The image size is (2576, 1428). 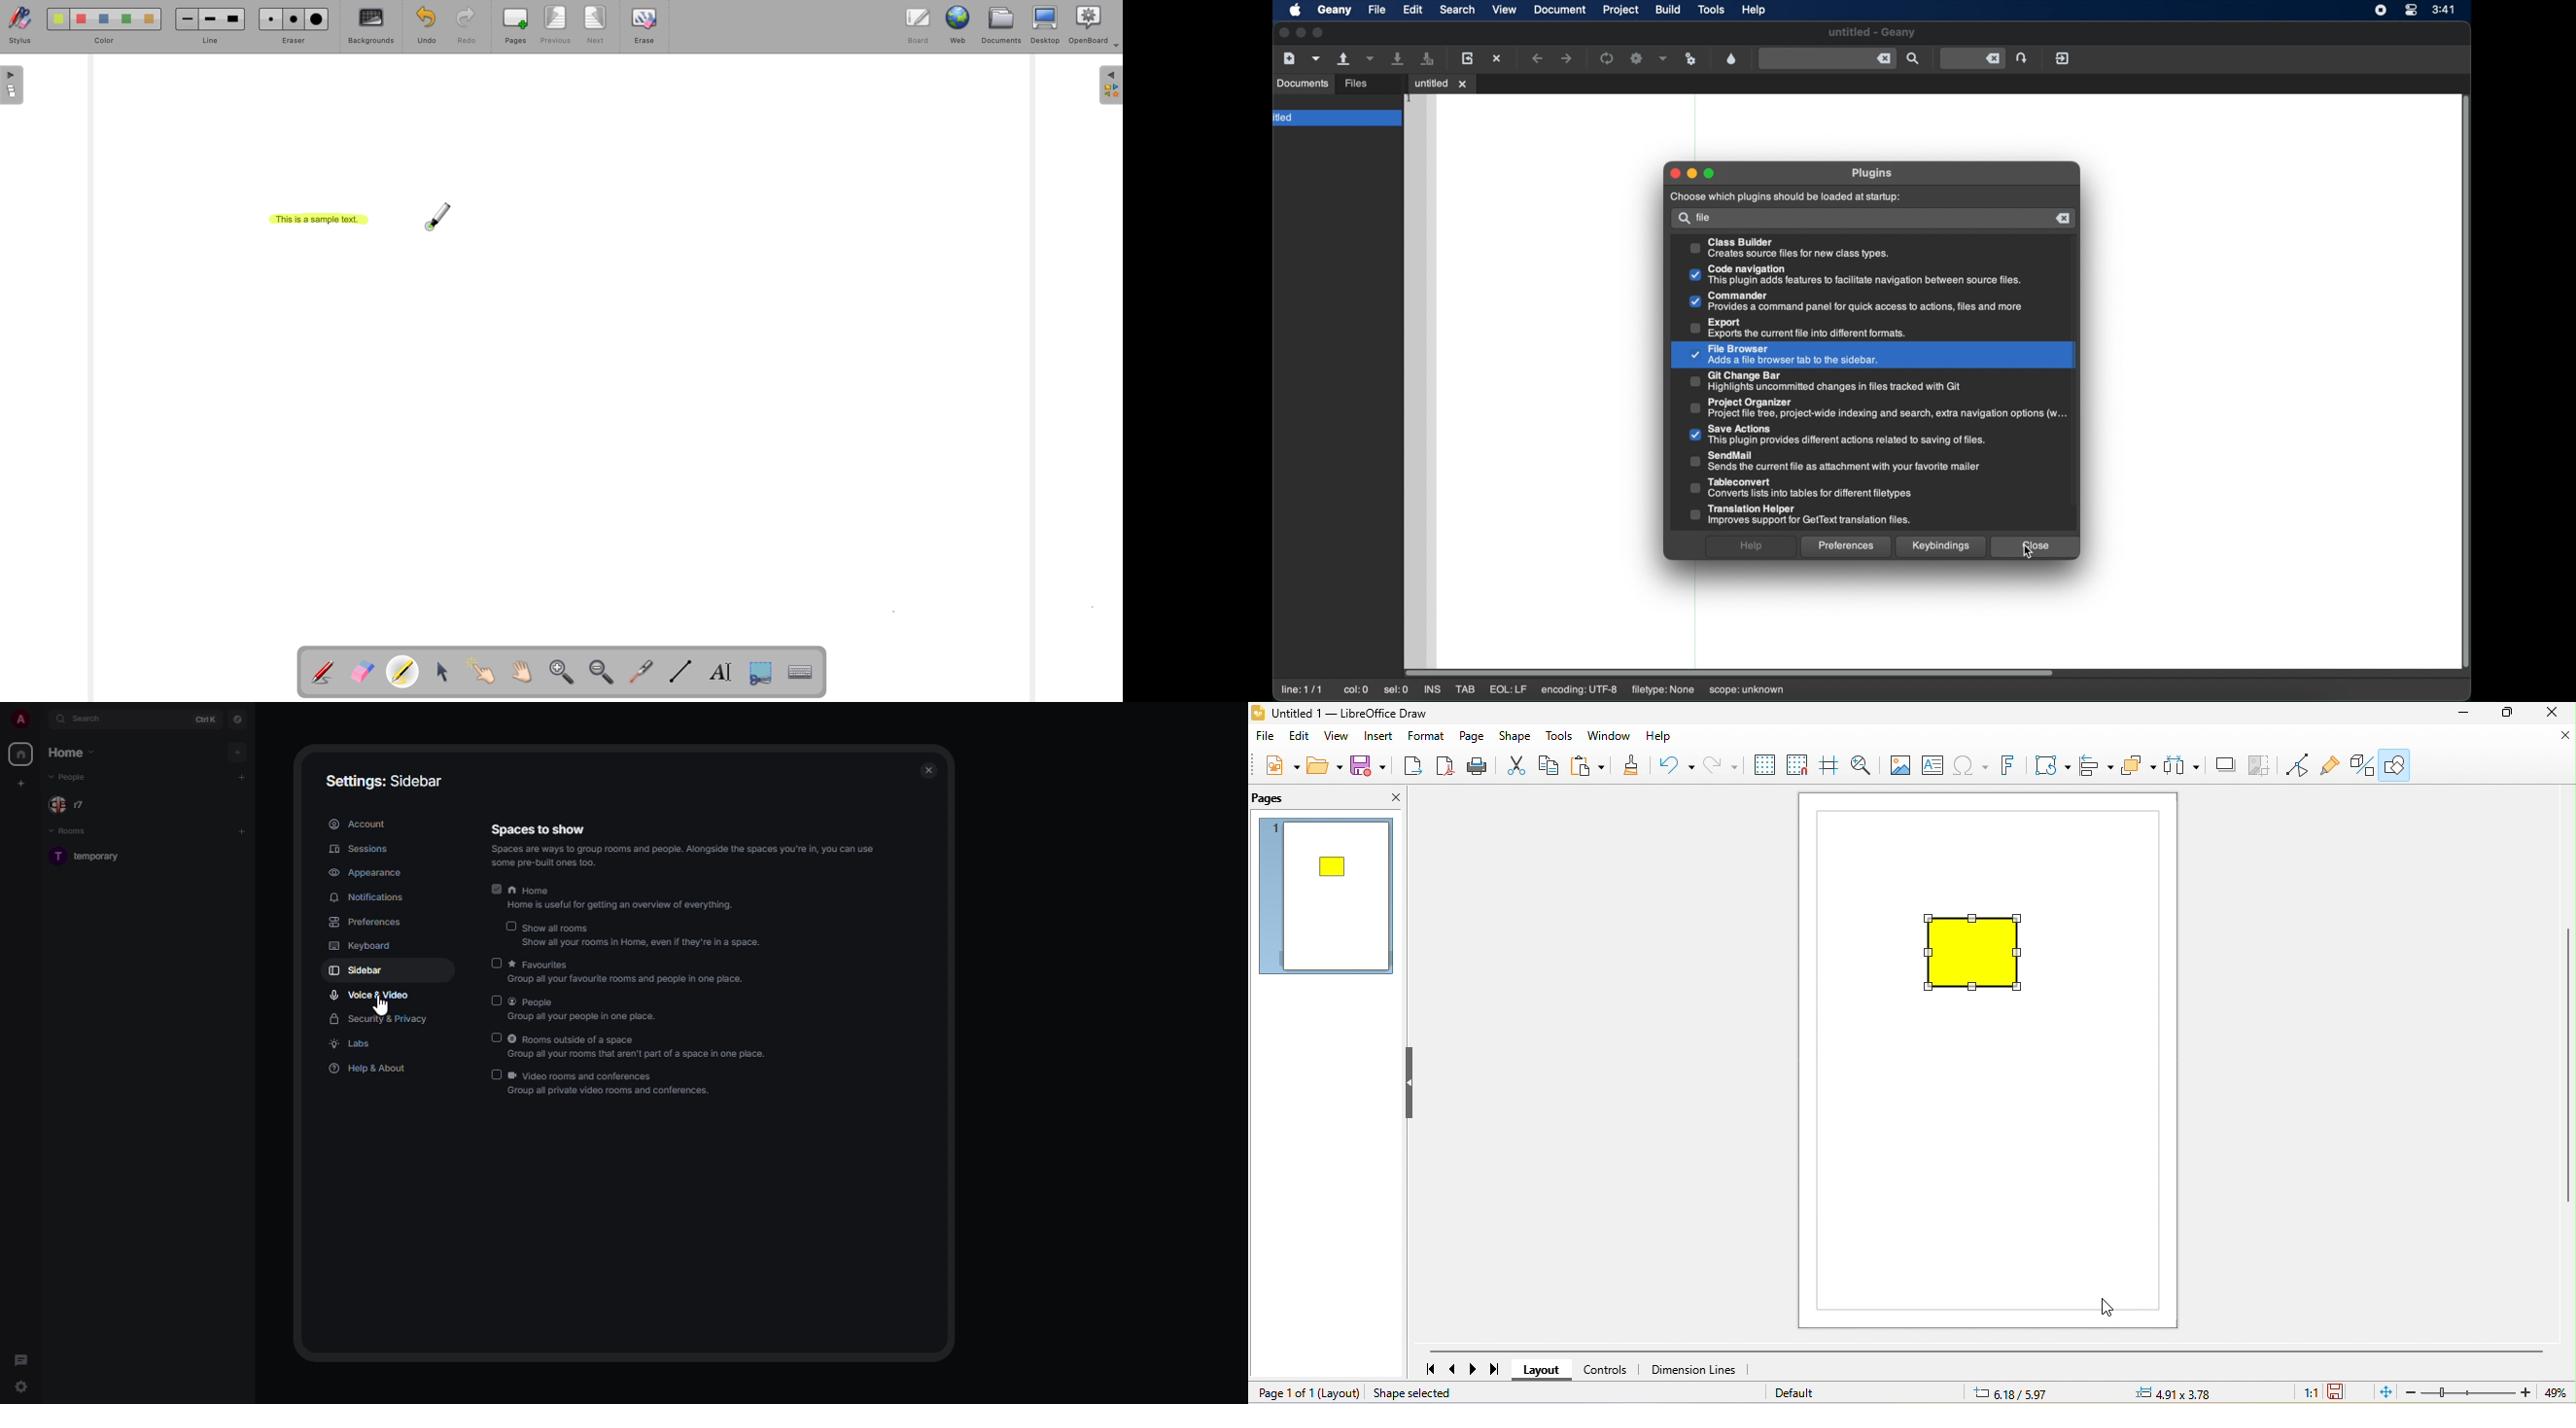 What do you see at coordinates (1428, 1393) in the screenshot?
I see `shape selected` at bounding box center [1428, 1393].